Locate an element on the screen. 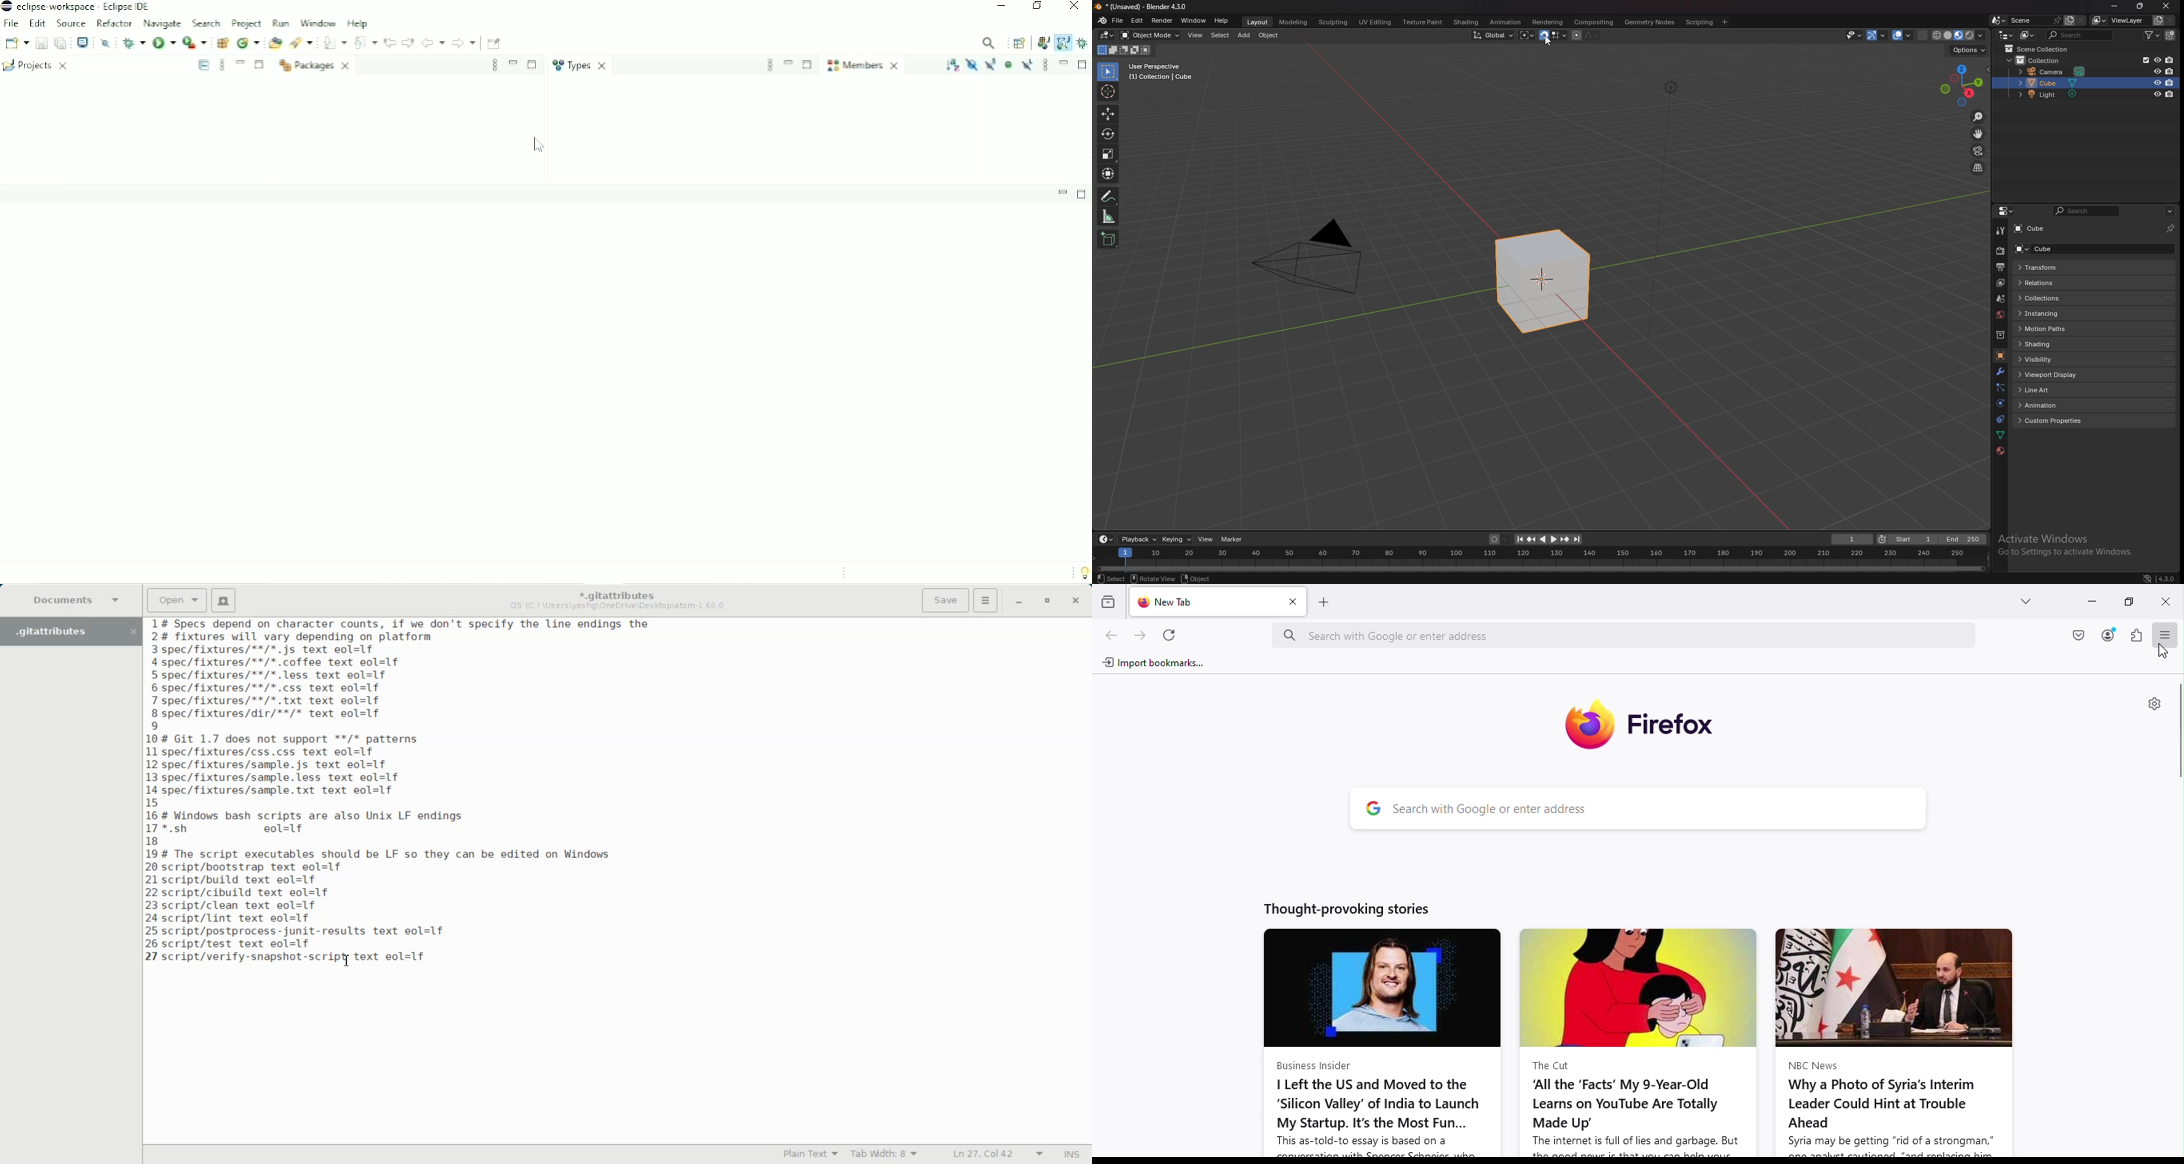   is located at coordinates (2135, 633).